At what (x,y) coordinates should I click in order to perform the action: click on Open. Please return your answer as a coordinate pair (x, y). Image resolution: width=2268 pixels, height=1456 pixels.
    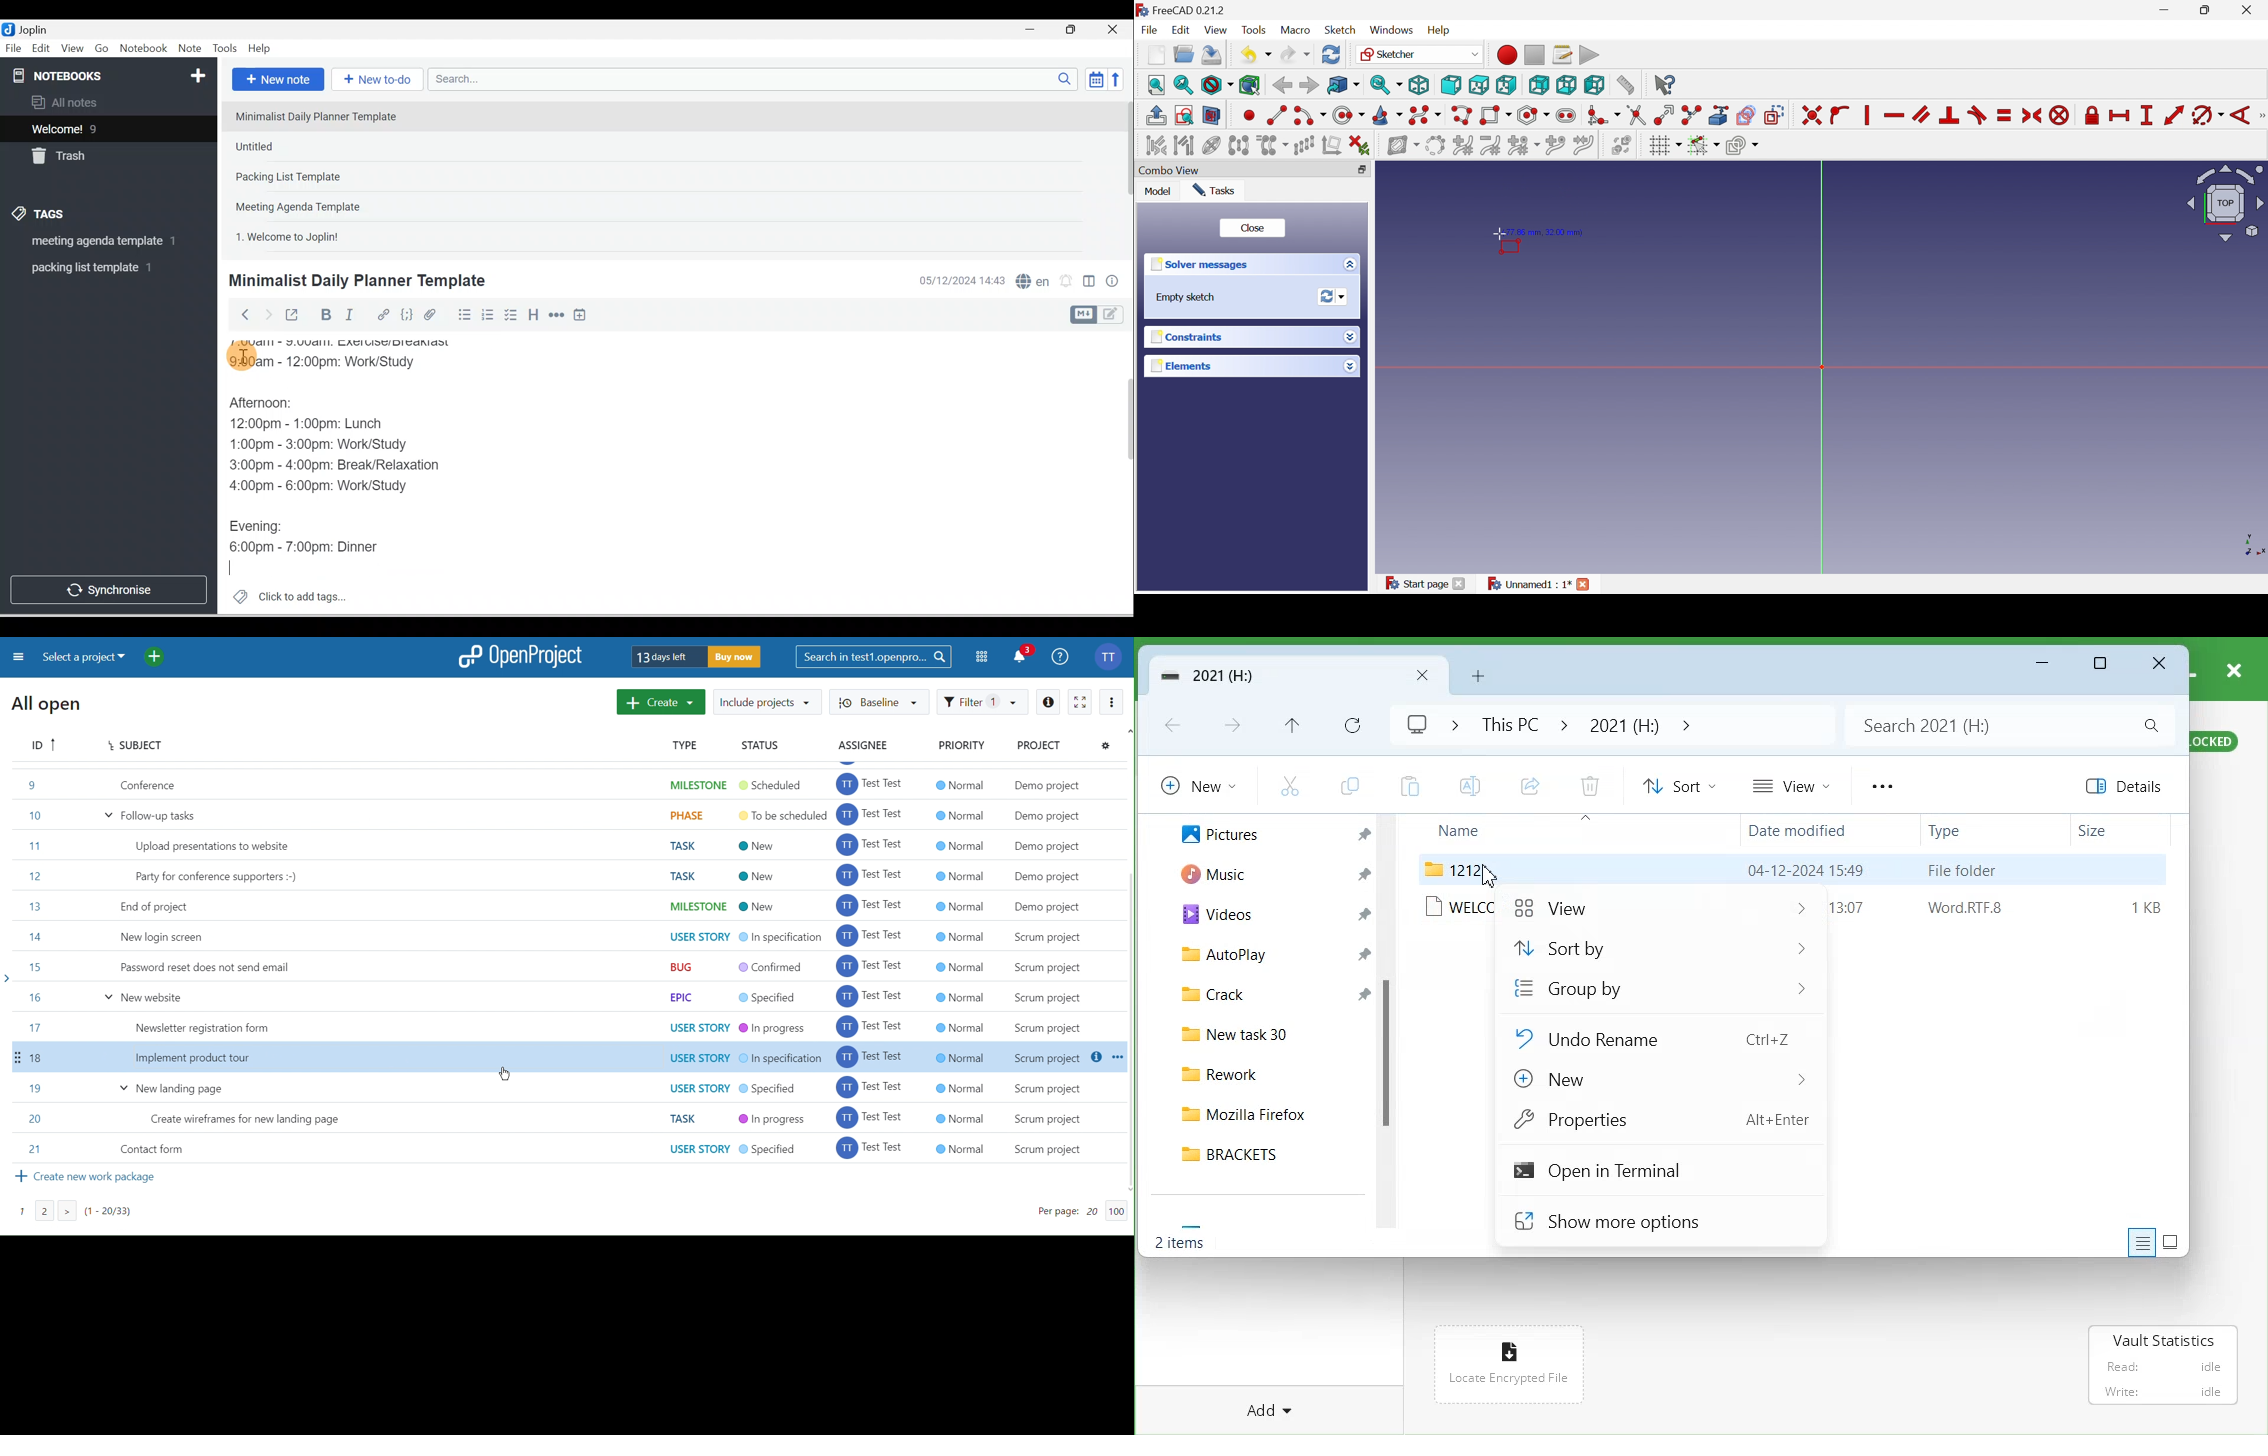
    Looking at the image, I should click on (1184, 54).